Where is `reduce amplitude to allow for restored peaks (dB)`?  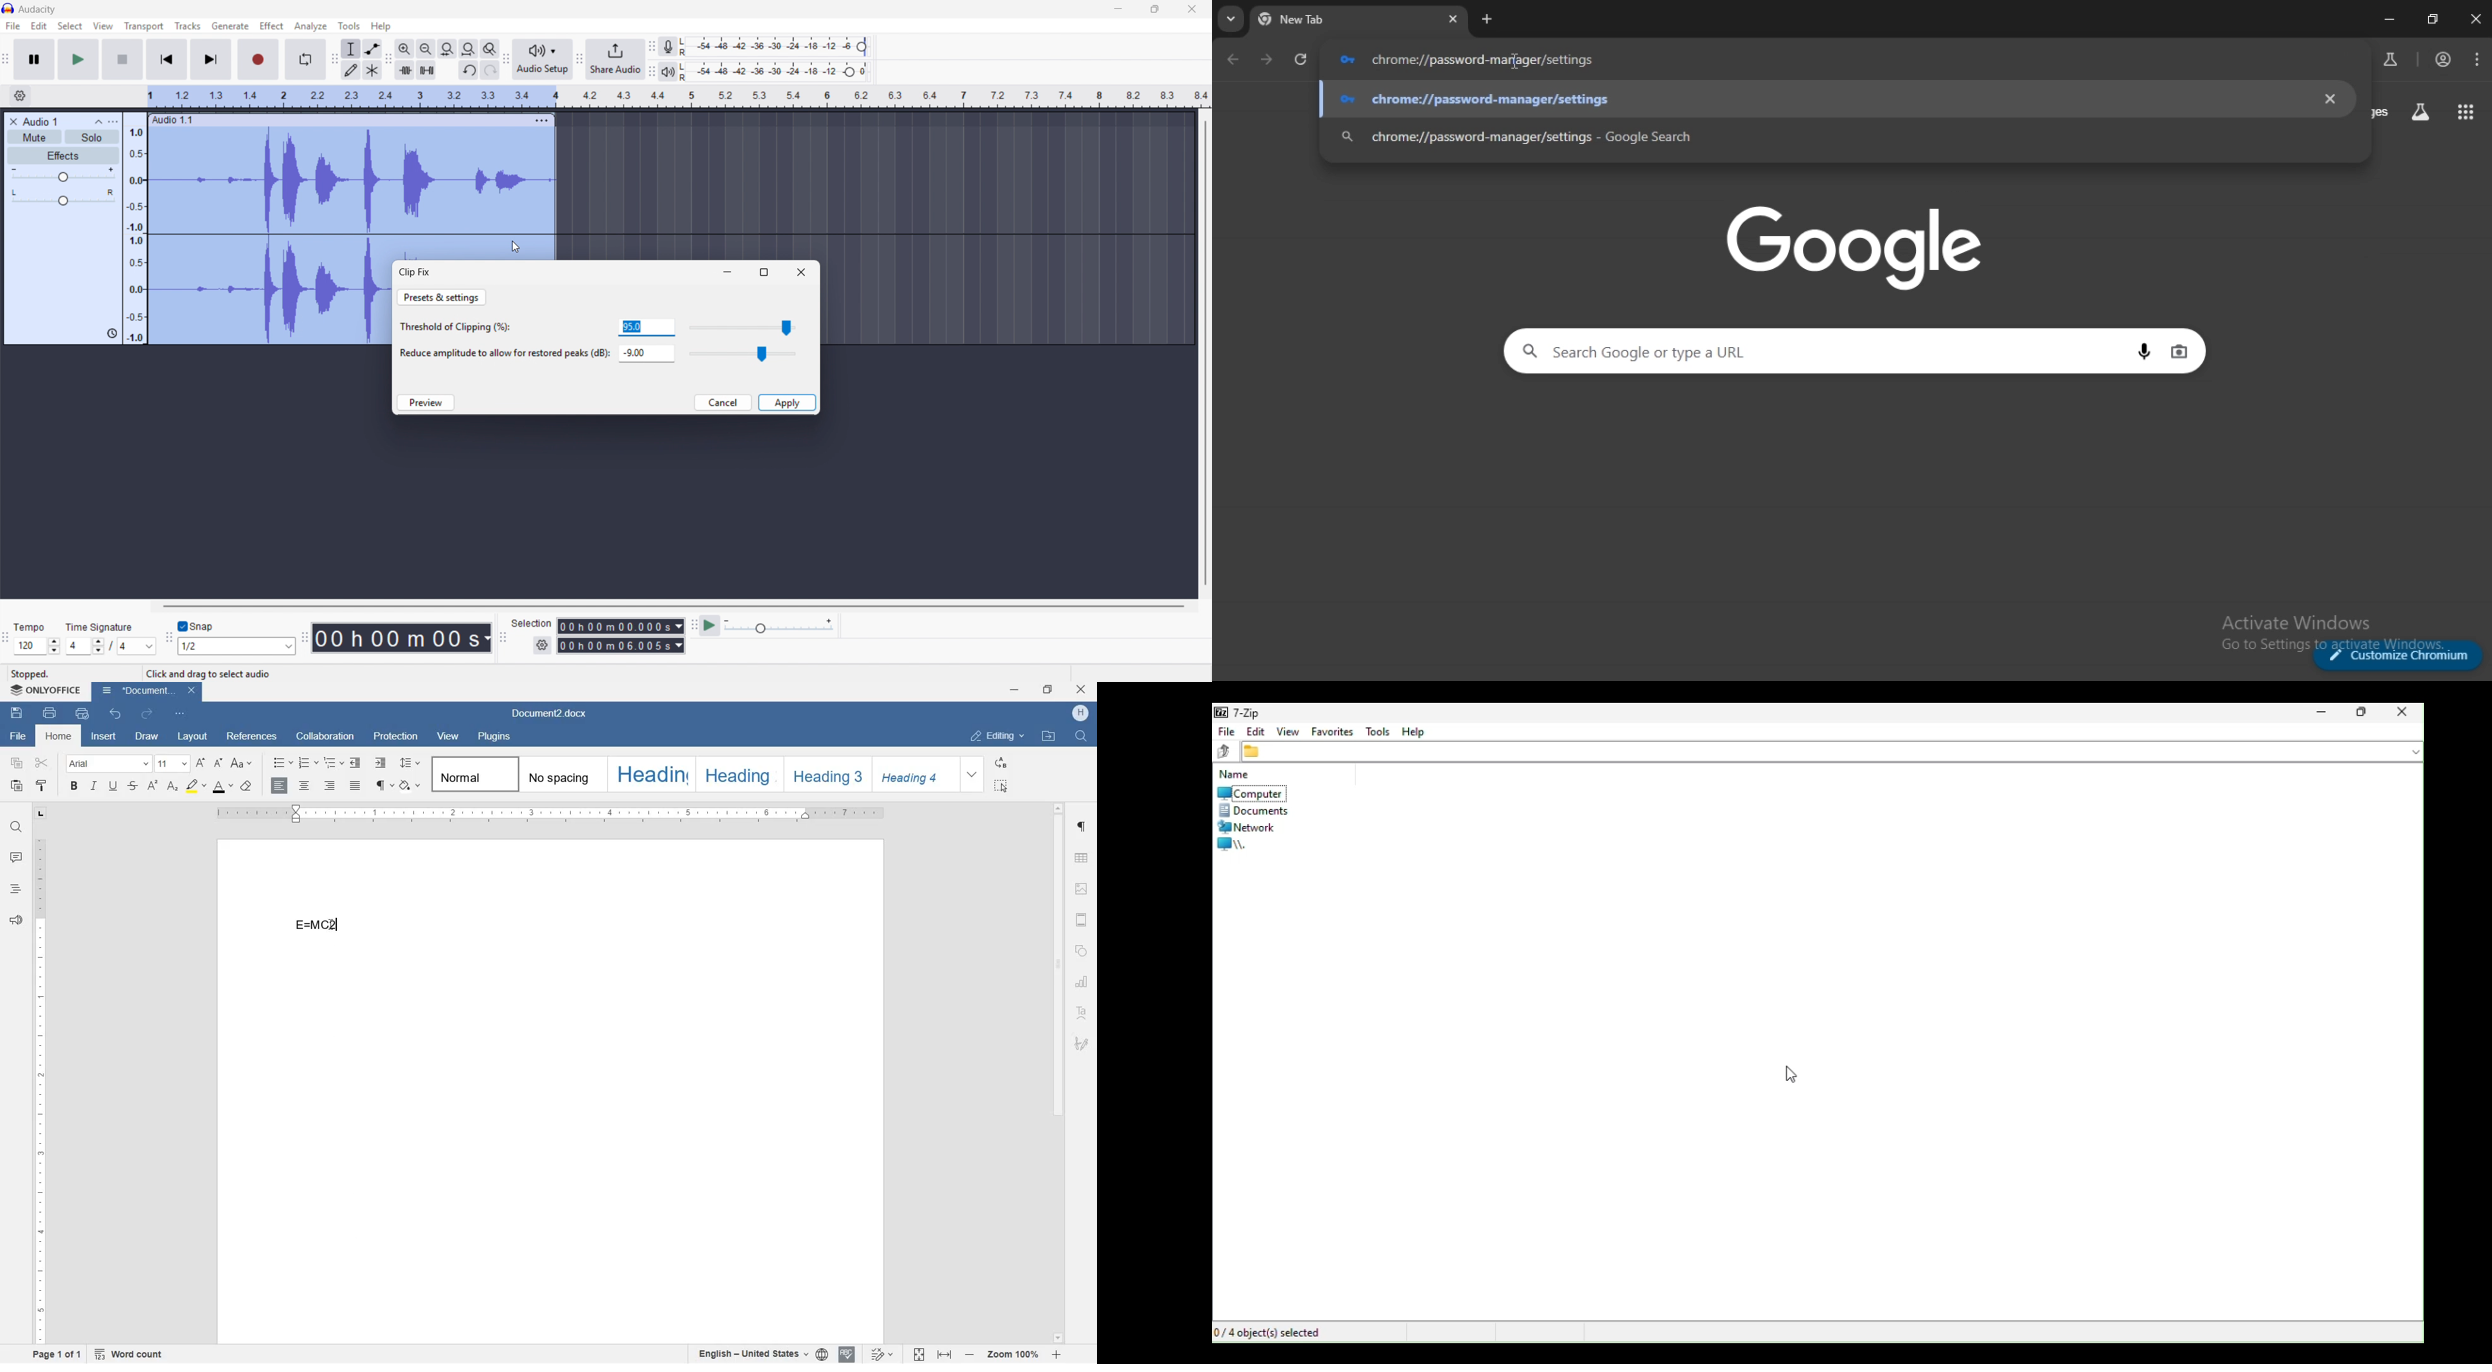 reduce amplitude to allow for restored peaks (dB) is located at coordinates (503, 354).